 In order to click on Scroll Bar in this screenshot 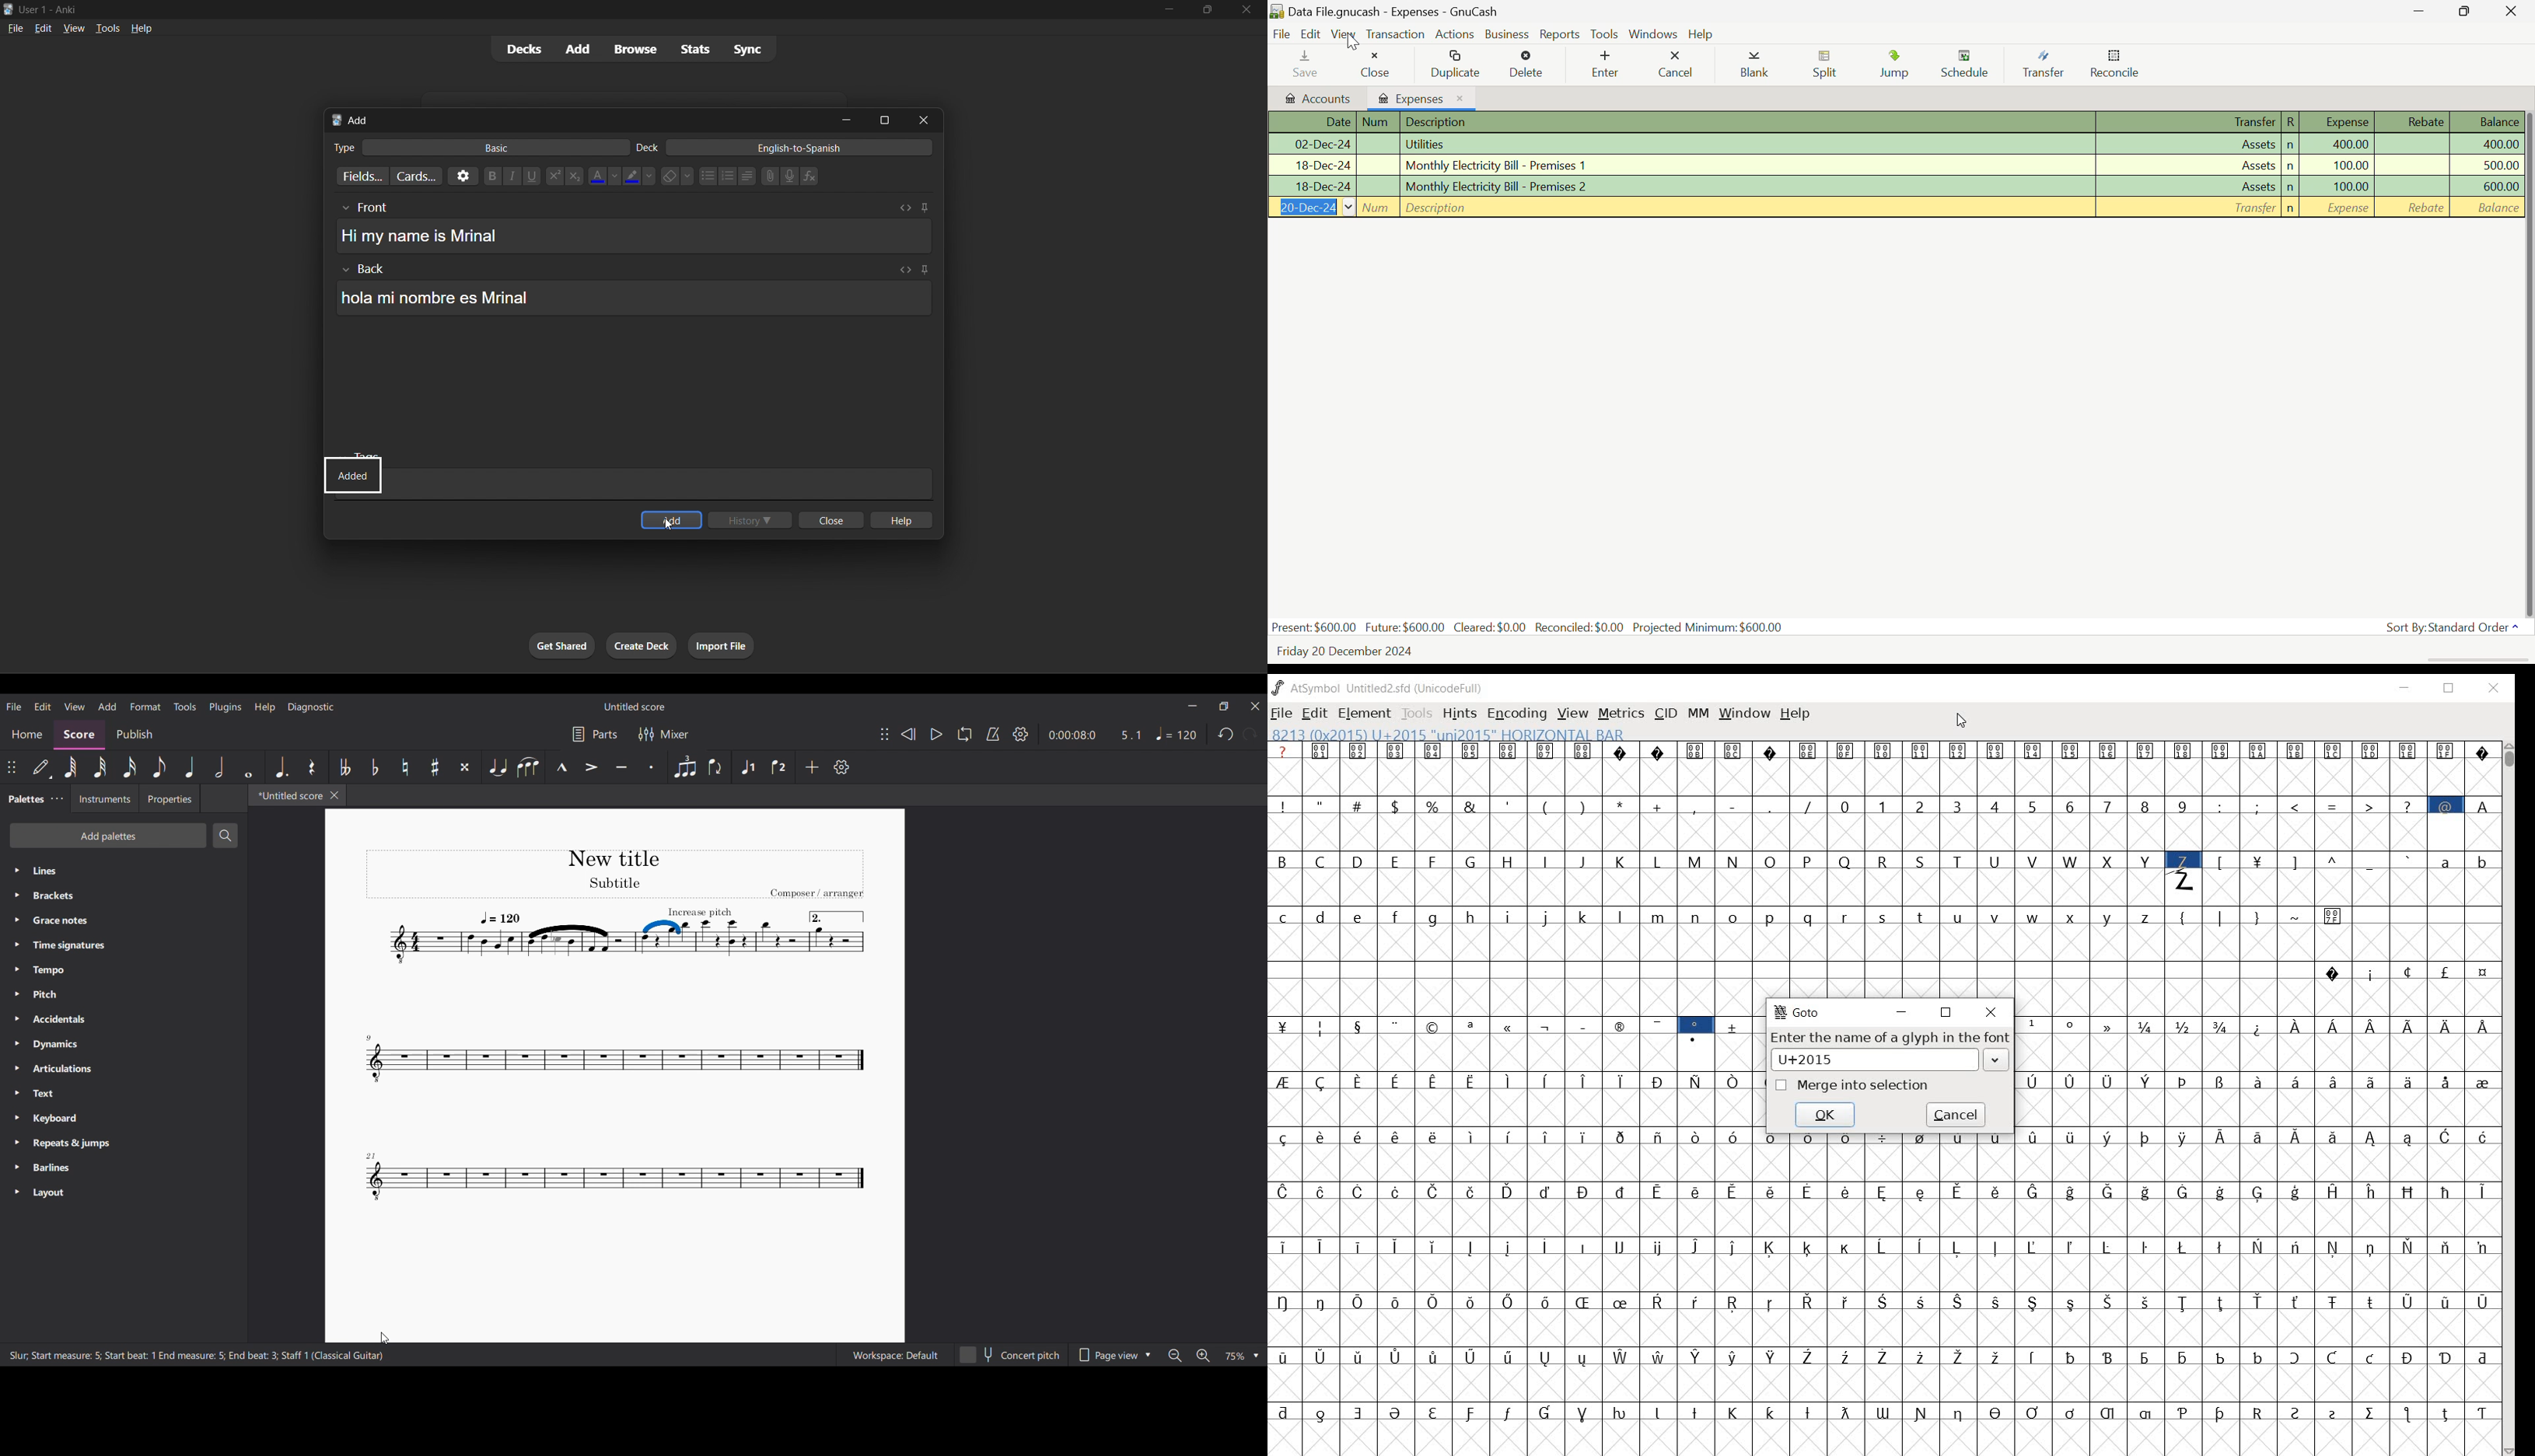, I will do `click(2527, 363)`.